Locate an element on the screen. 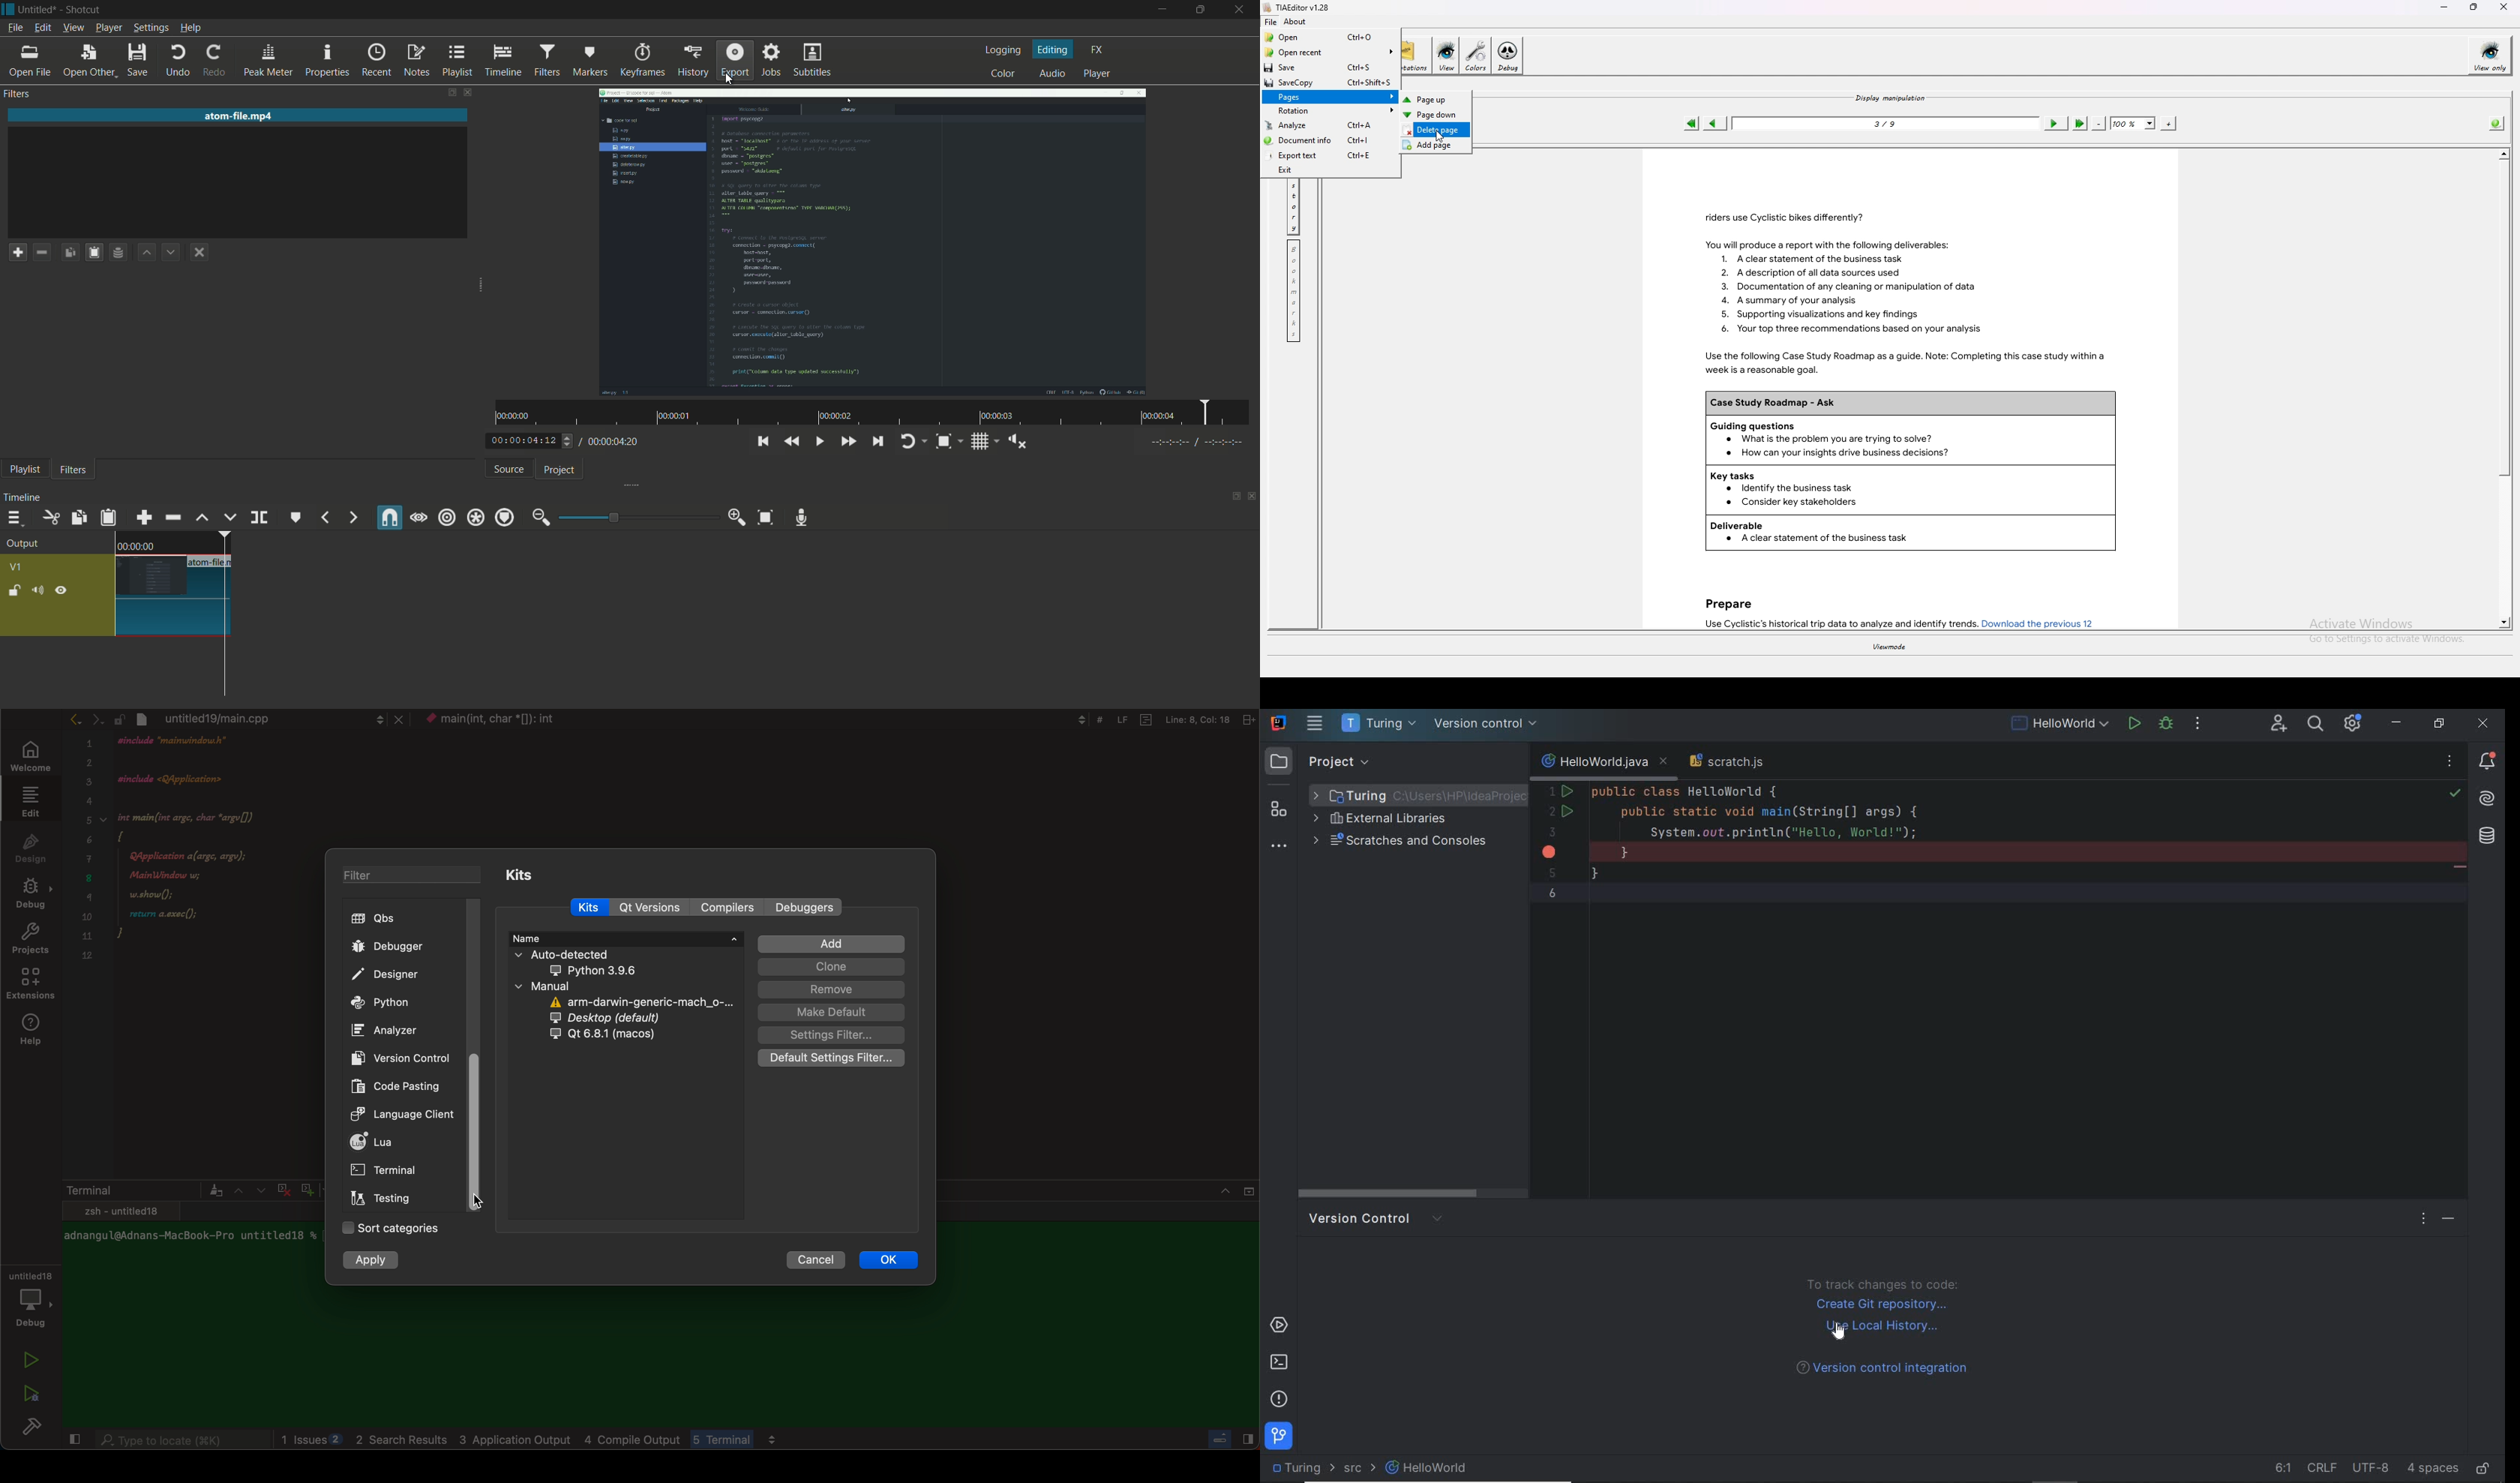  lock is located at coordinates (14, 590).